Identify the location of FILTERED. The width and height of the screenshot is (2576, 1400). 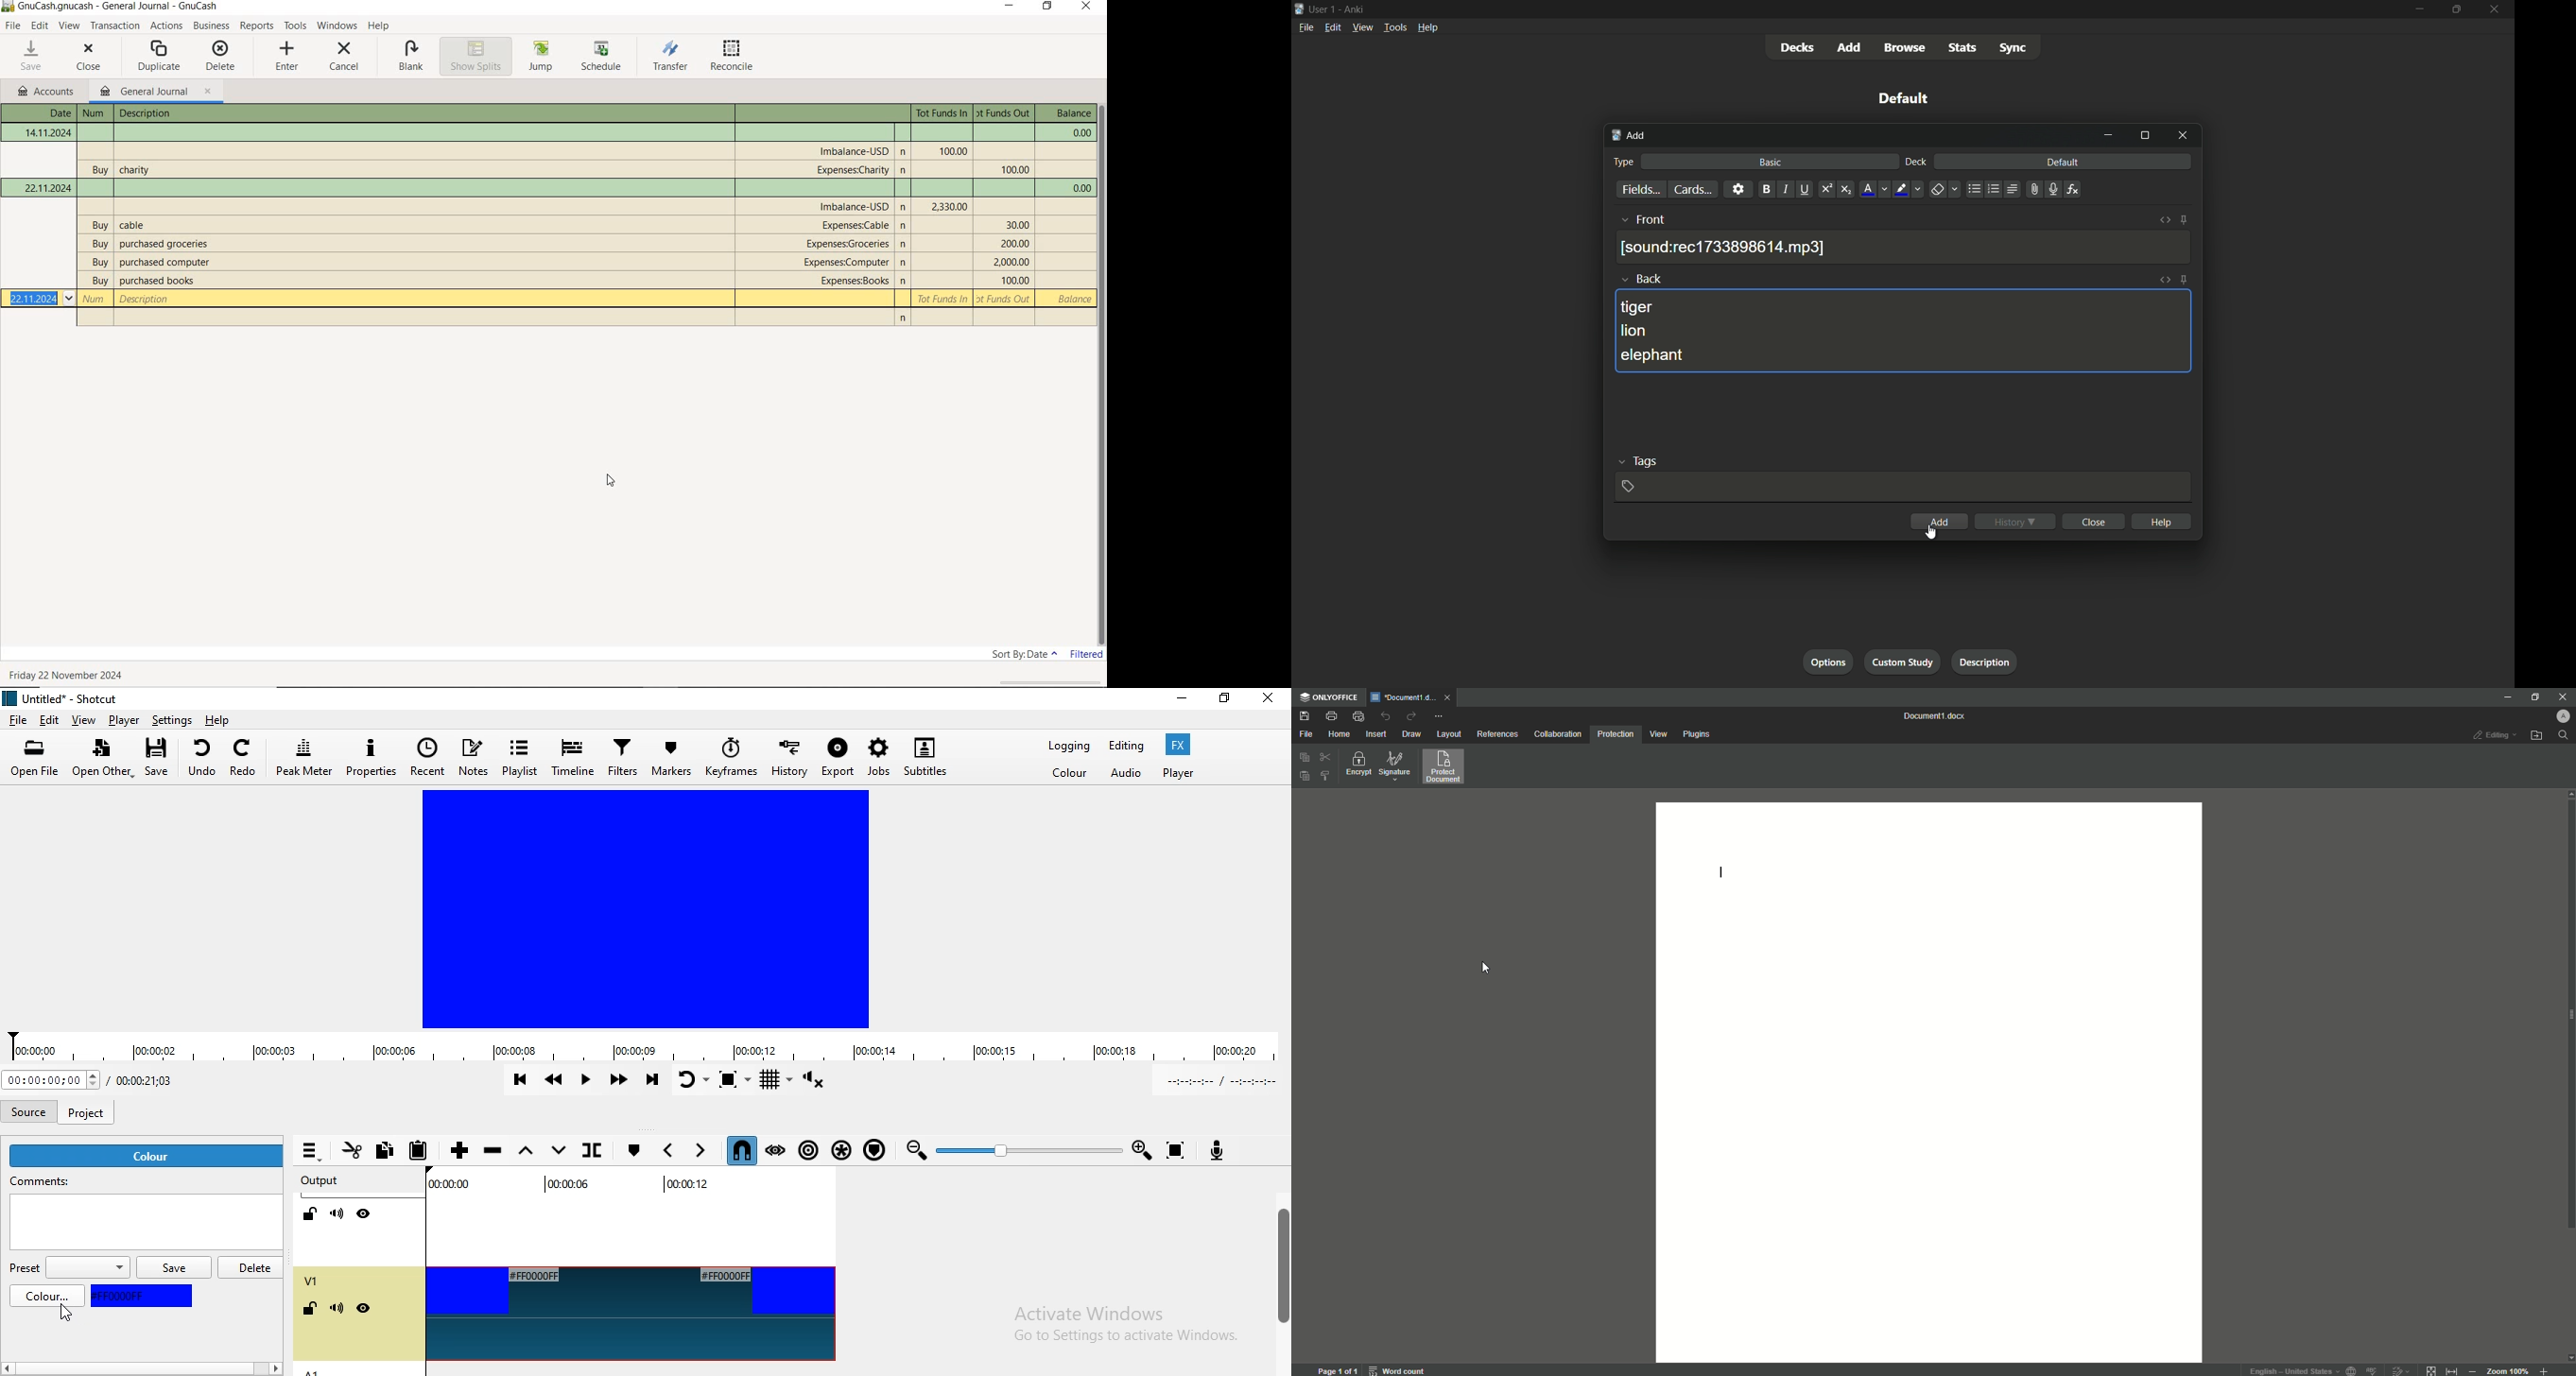
(1085, 658).